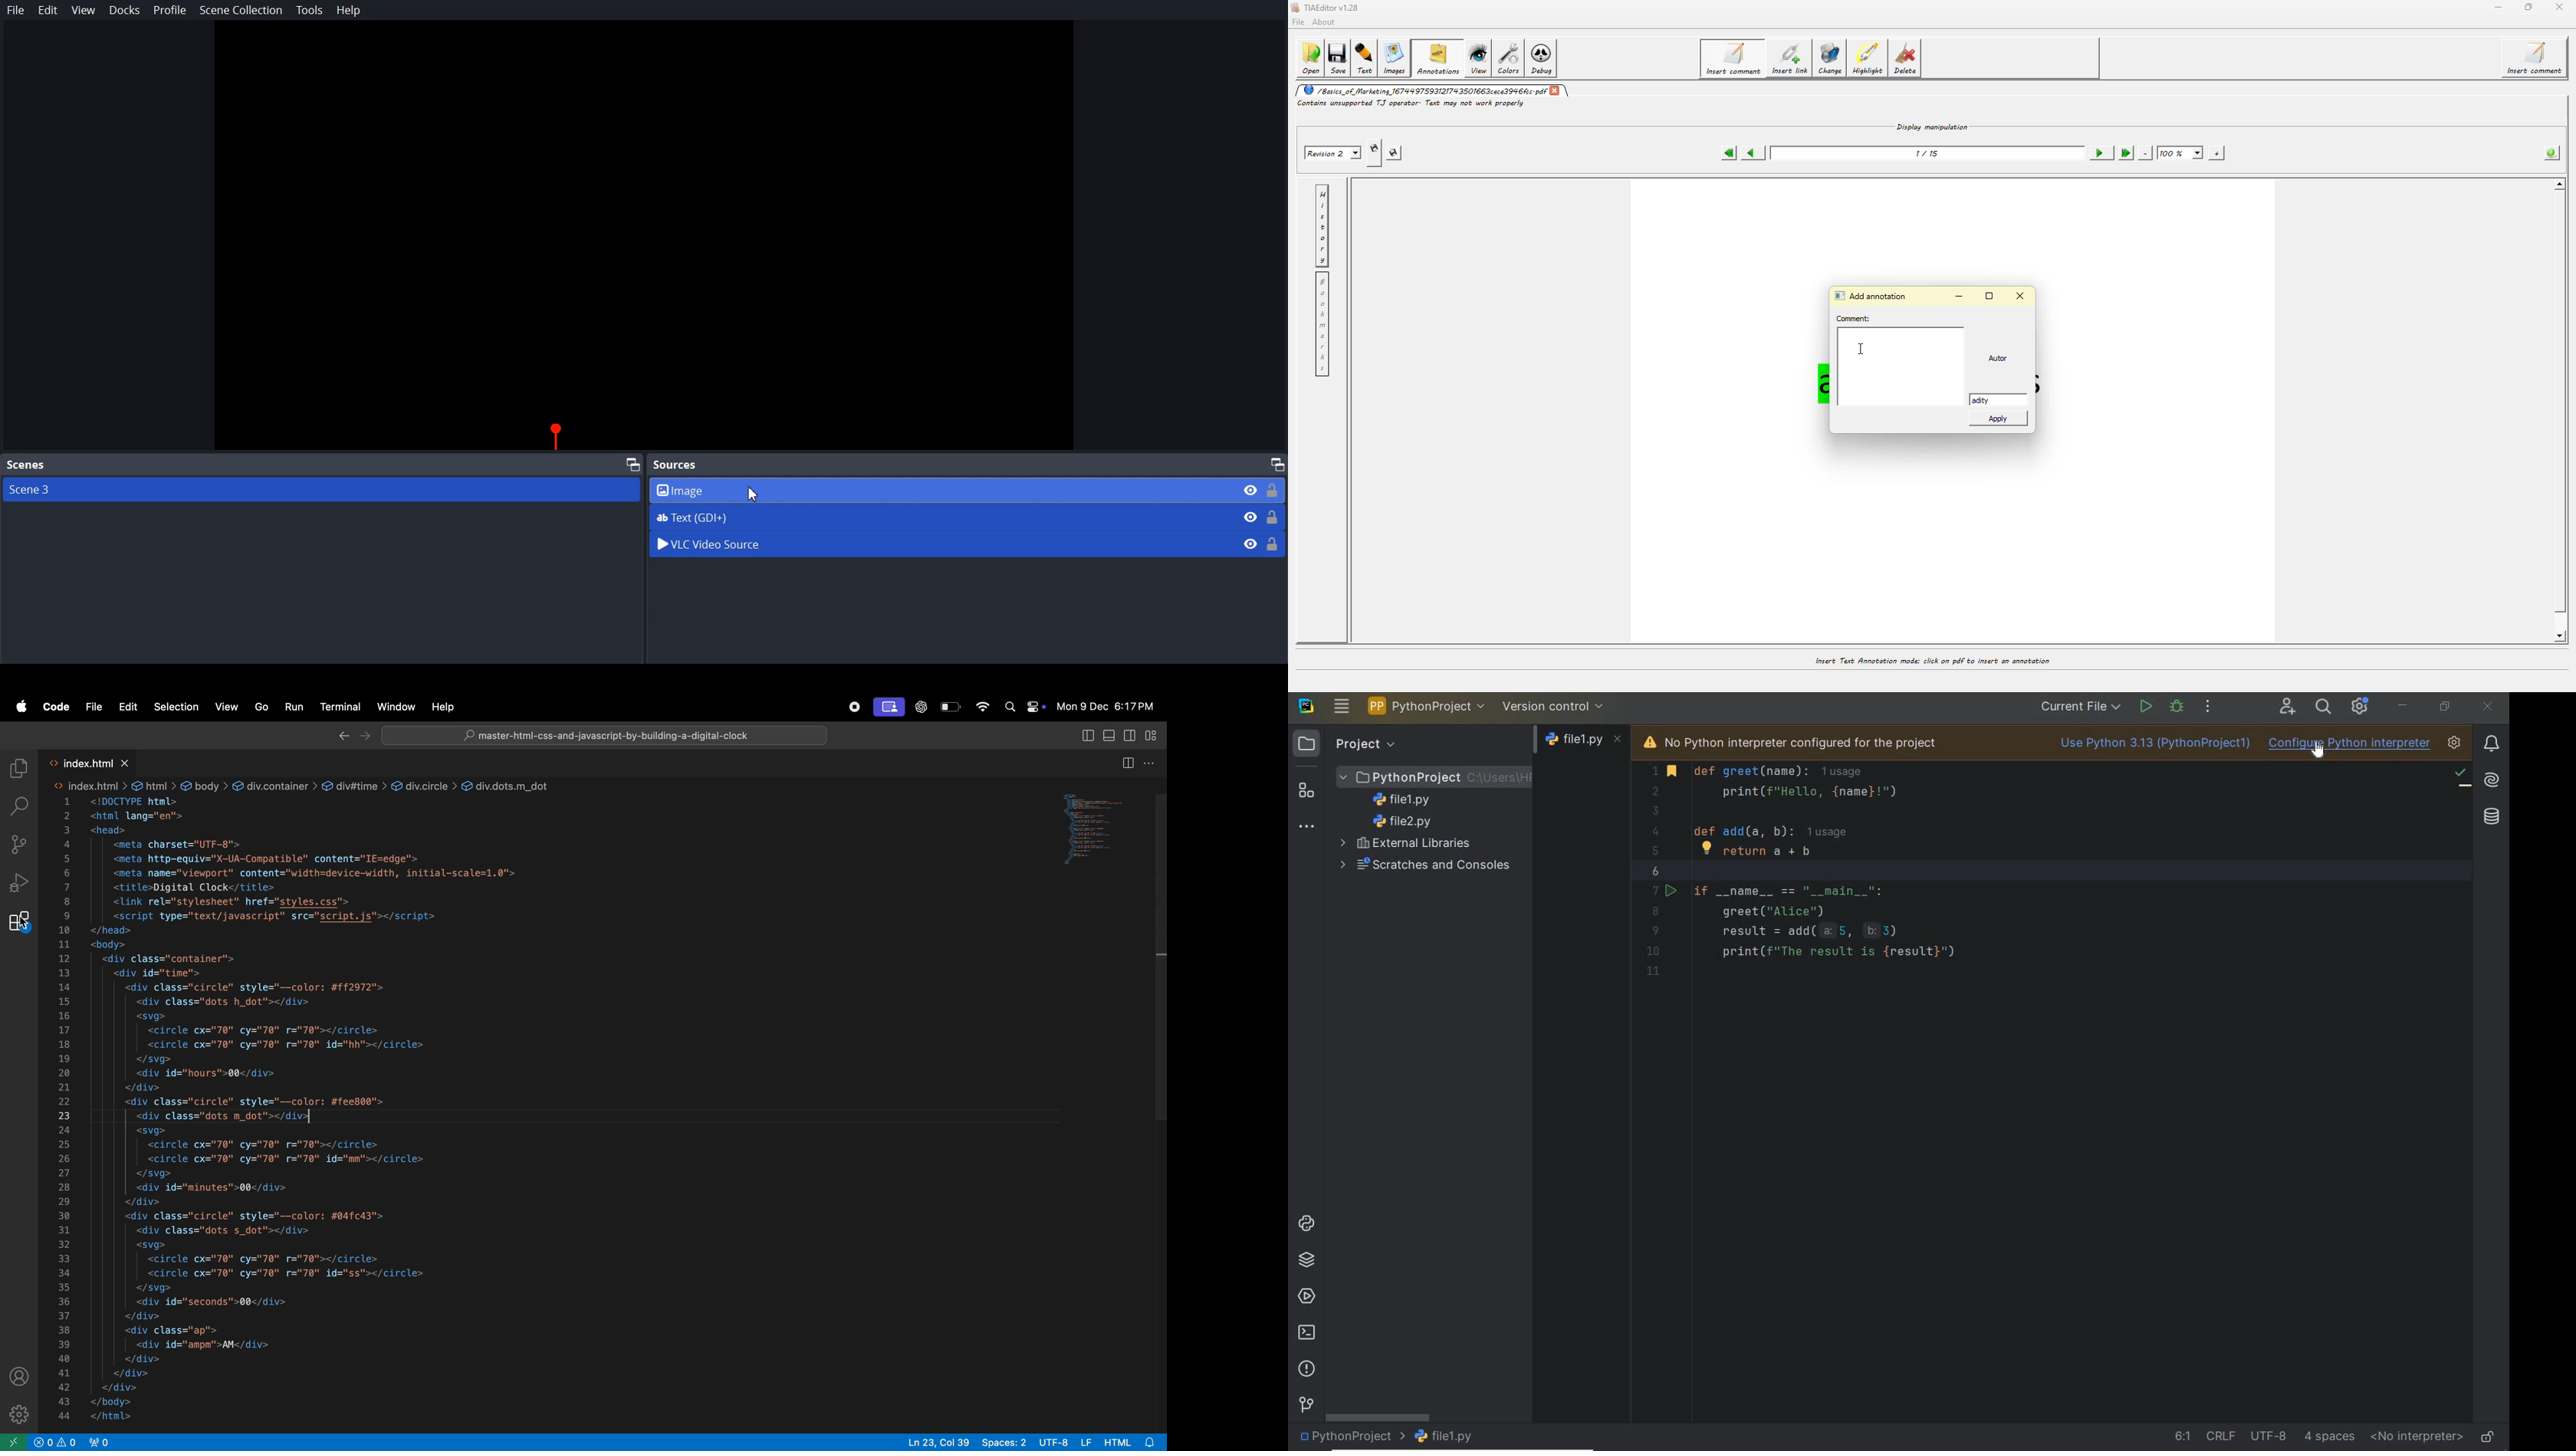 Image resolution: width=2576 pixels, height=1456 pixels. I want to click on cursor, so click(1862, 349).